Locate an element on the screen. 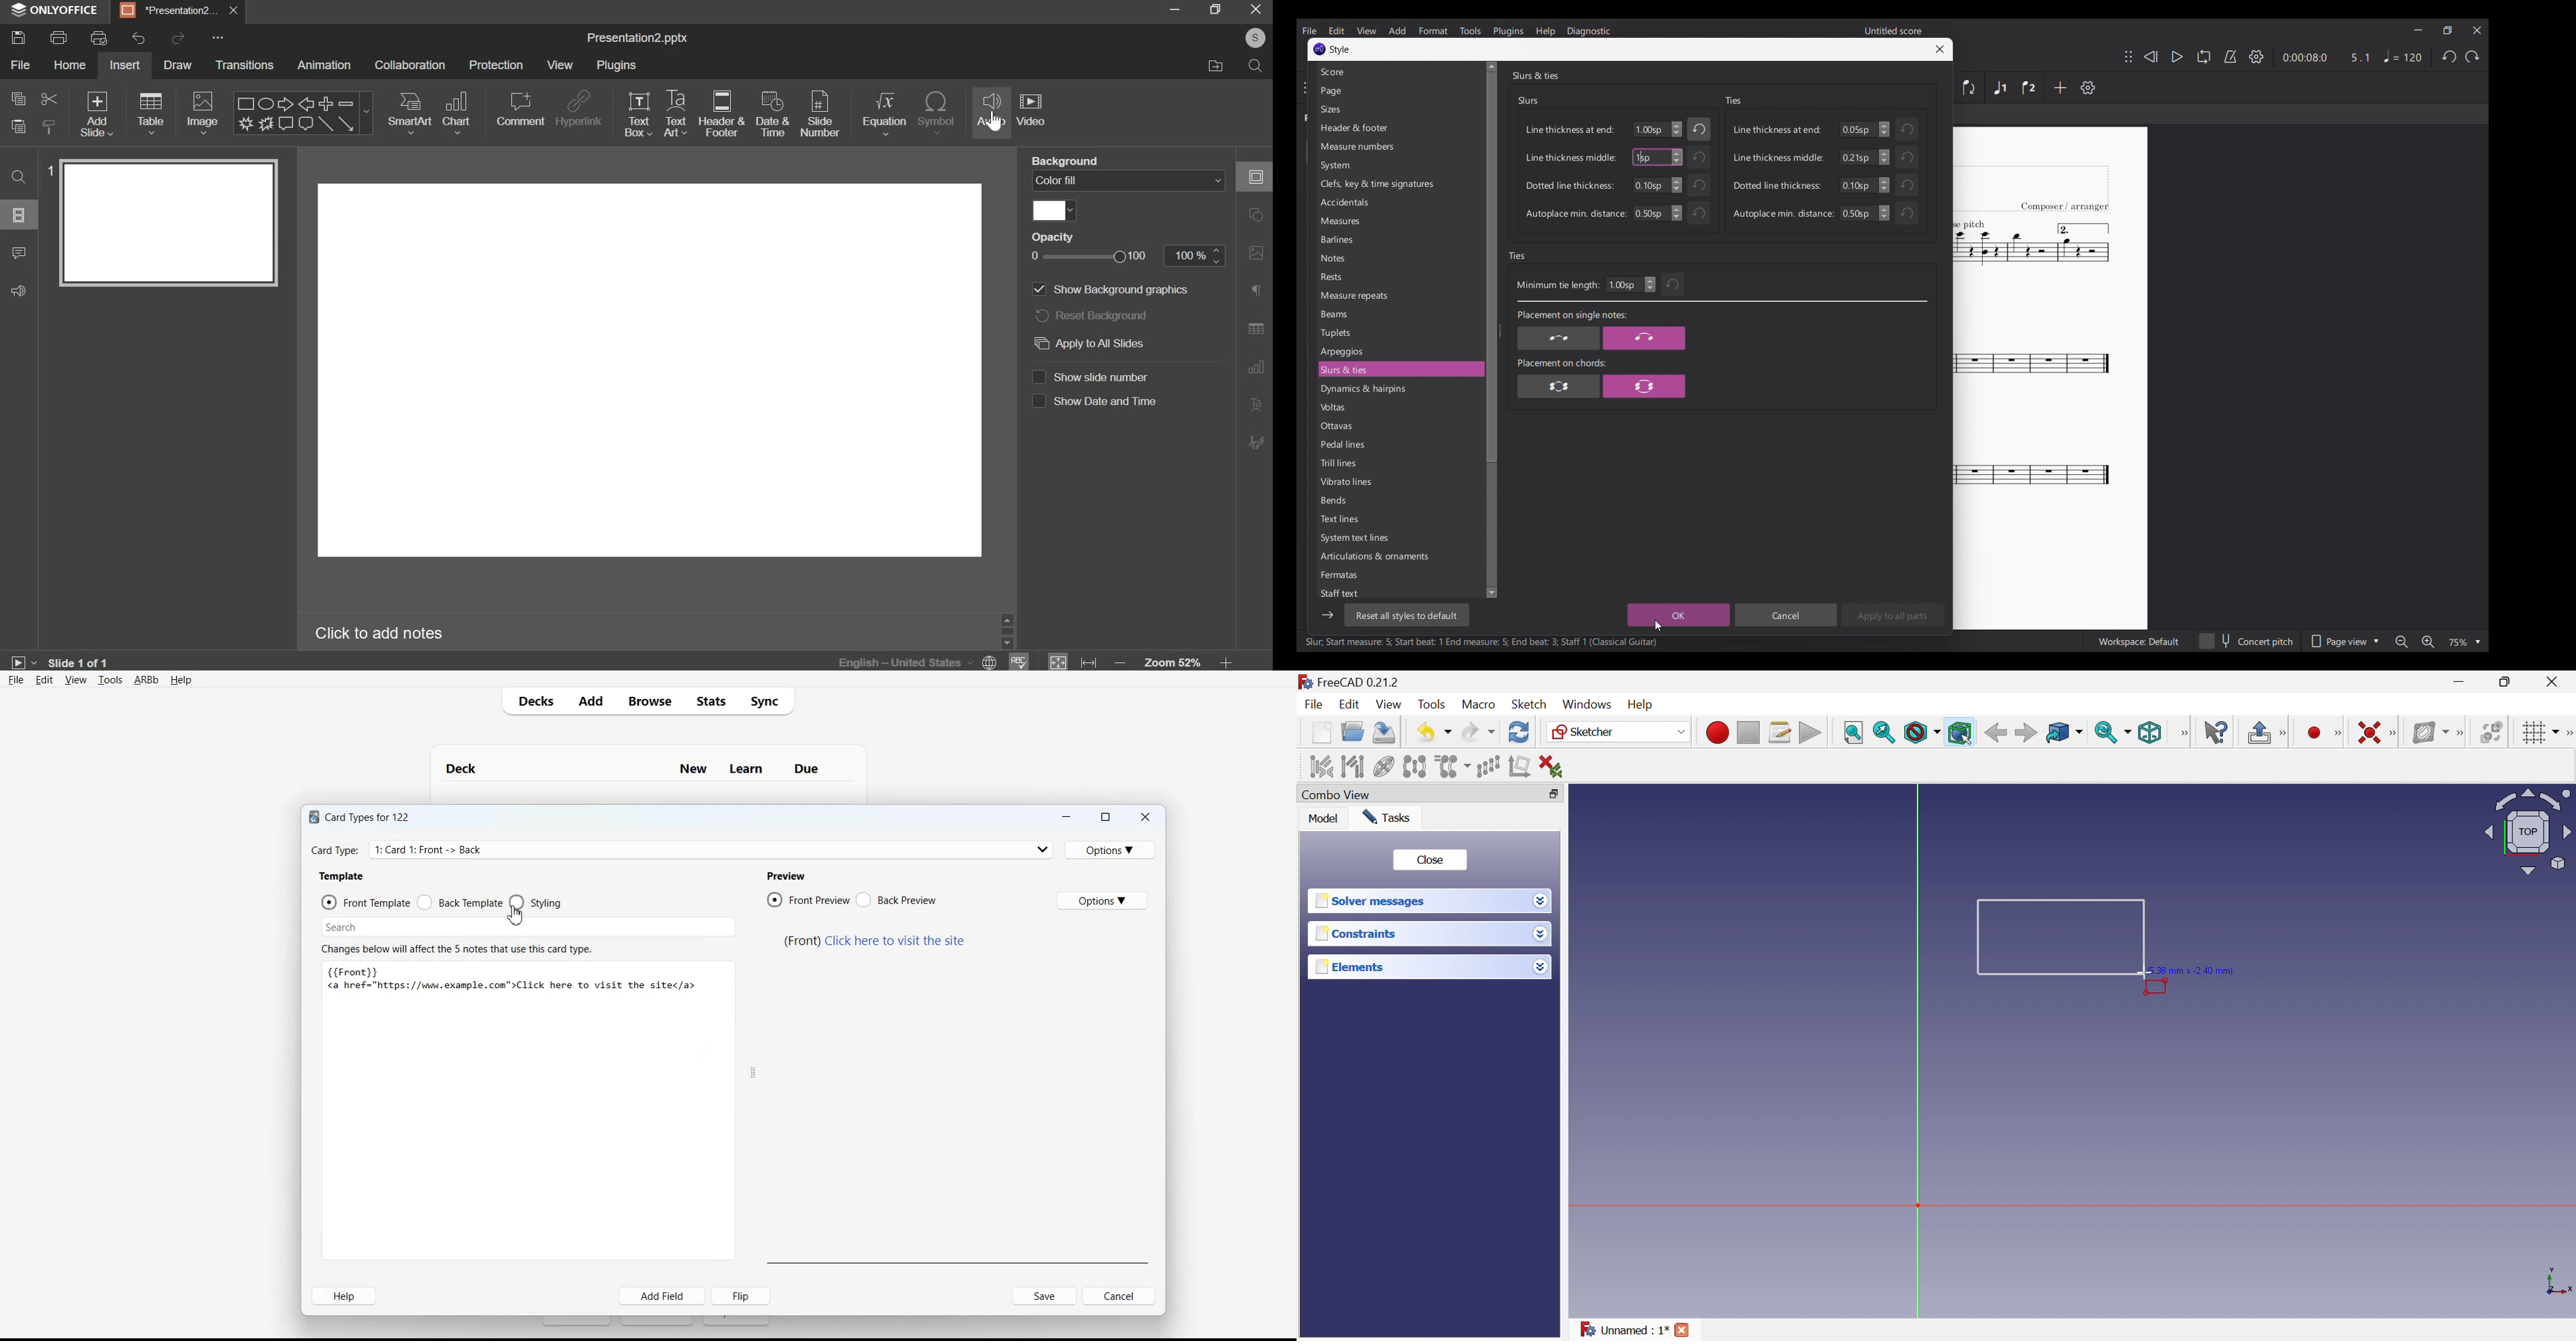 The height and width of the screenshot is (1344, 2576). Help is located at coordinates (180, 681).